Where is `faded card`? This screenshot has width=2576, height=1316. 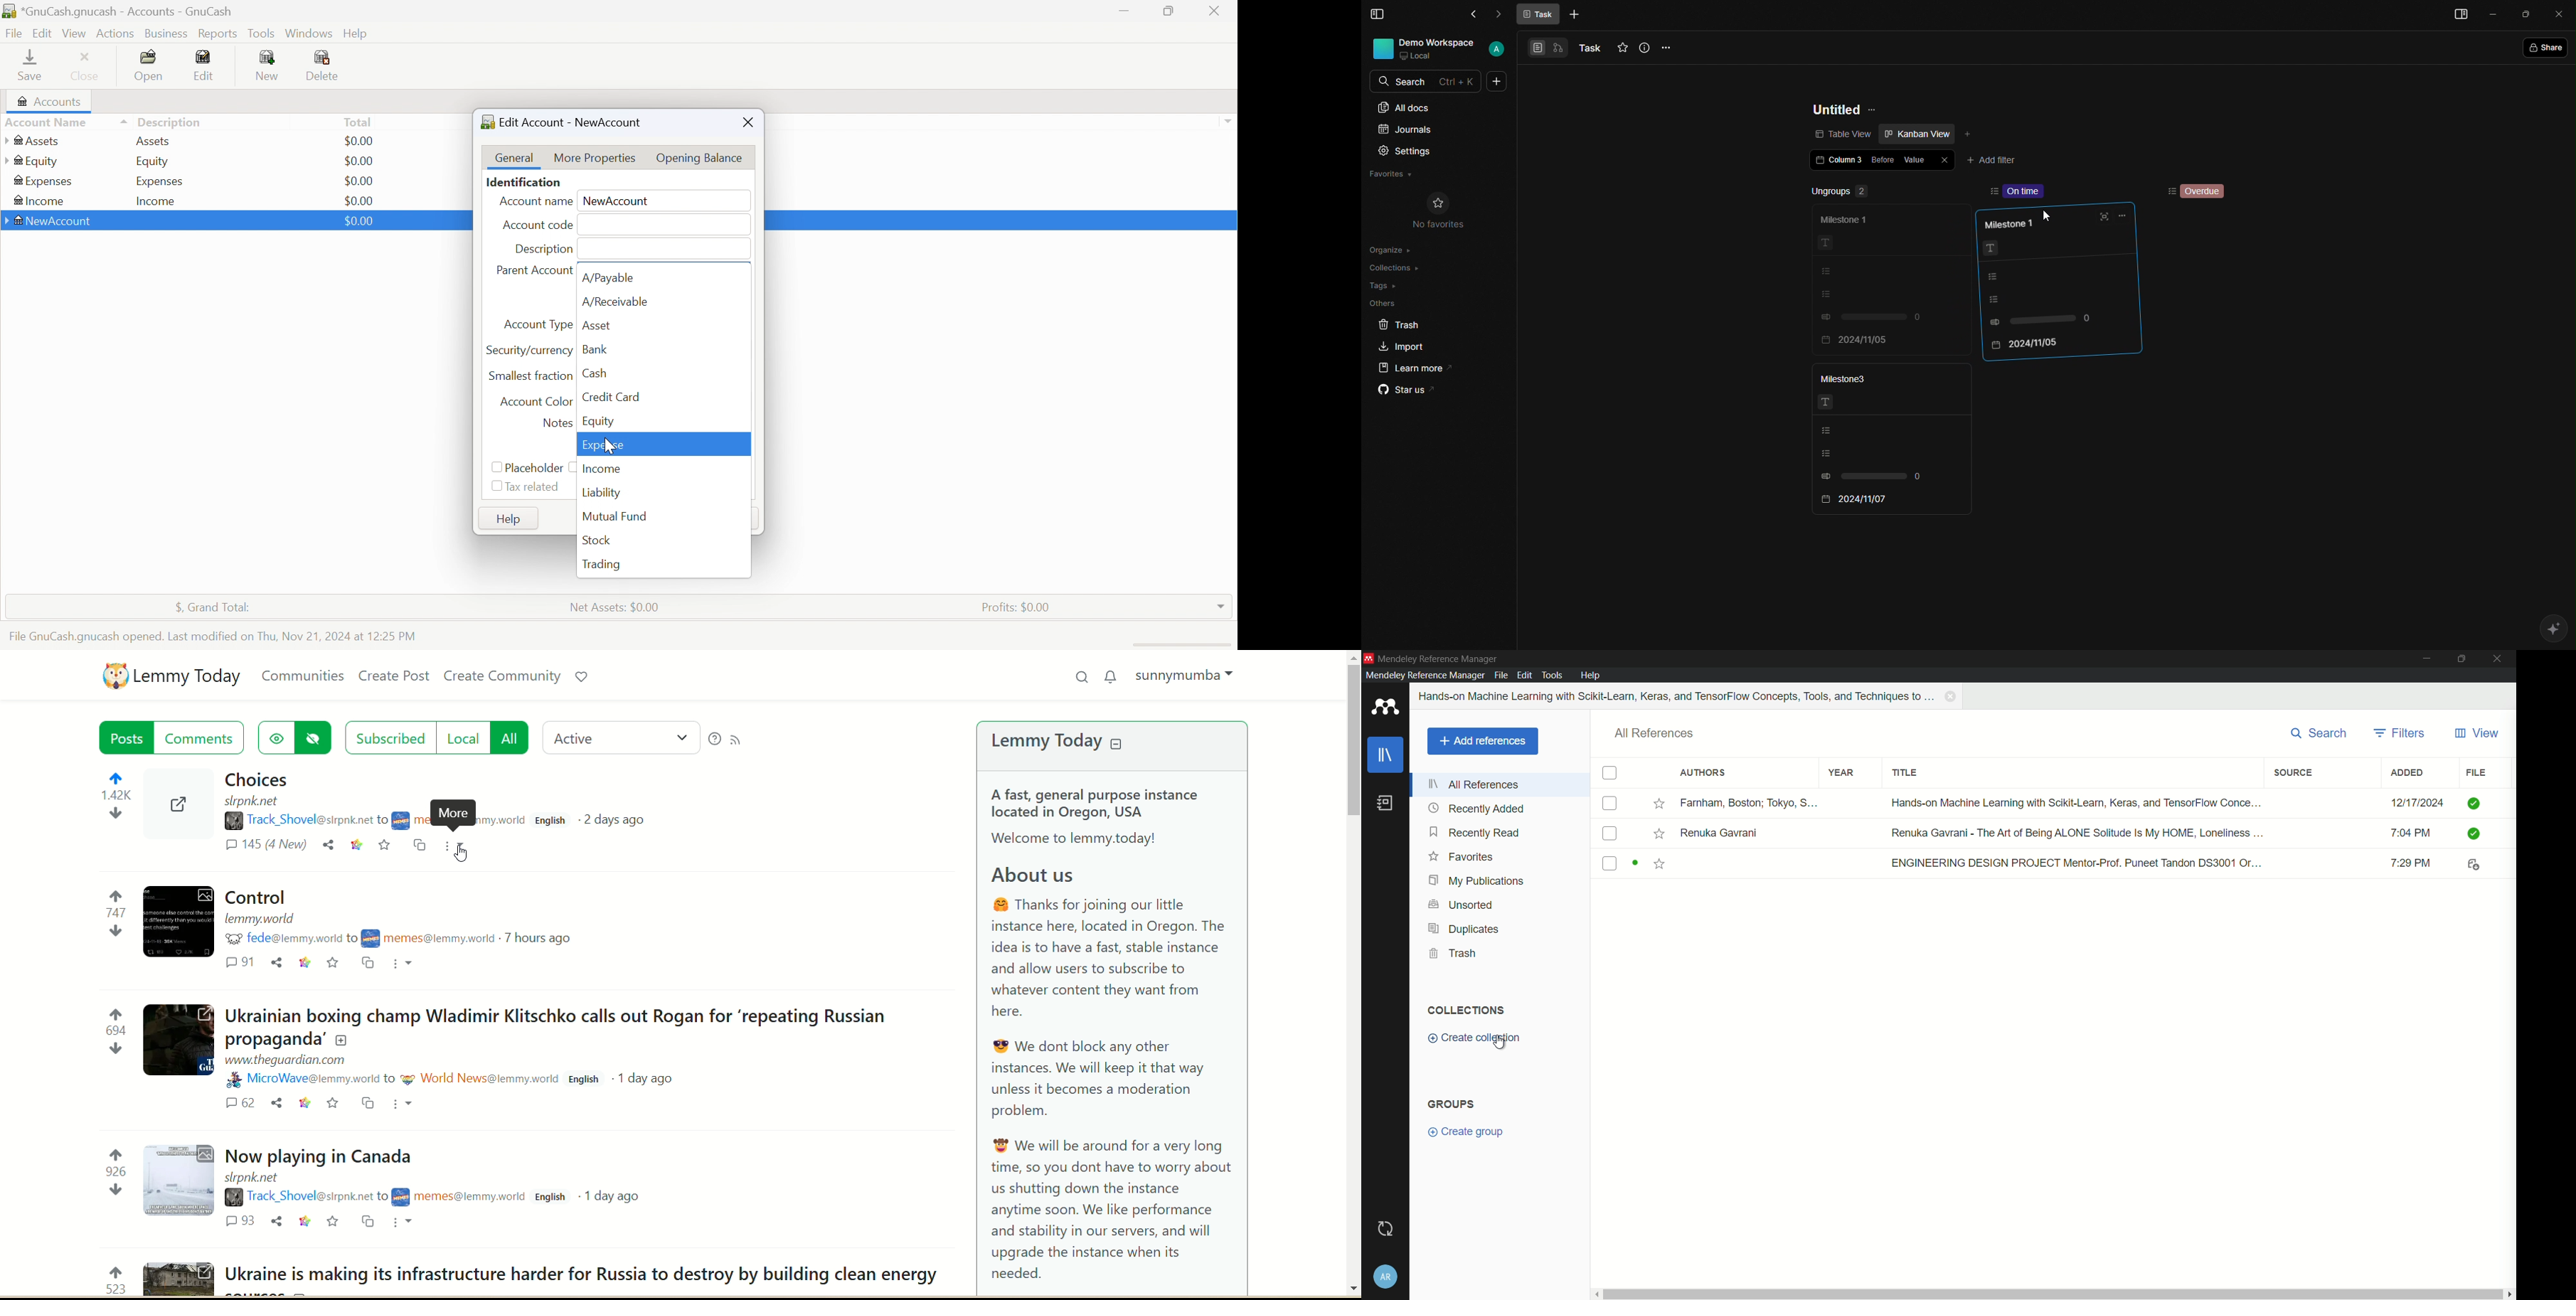 faded card is located at coordinates (1886, 285).